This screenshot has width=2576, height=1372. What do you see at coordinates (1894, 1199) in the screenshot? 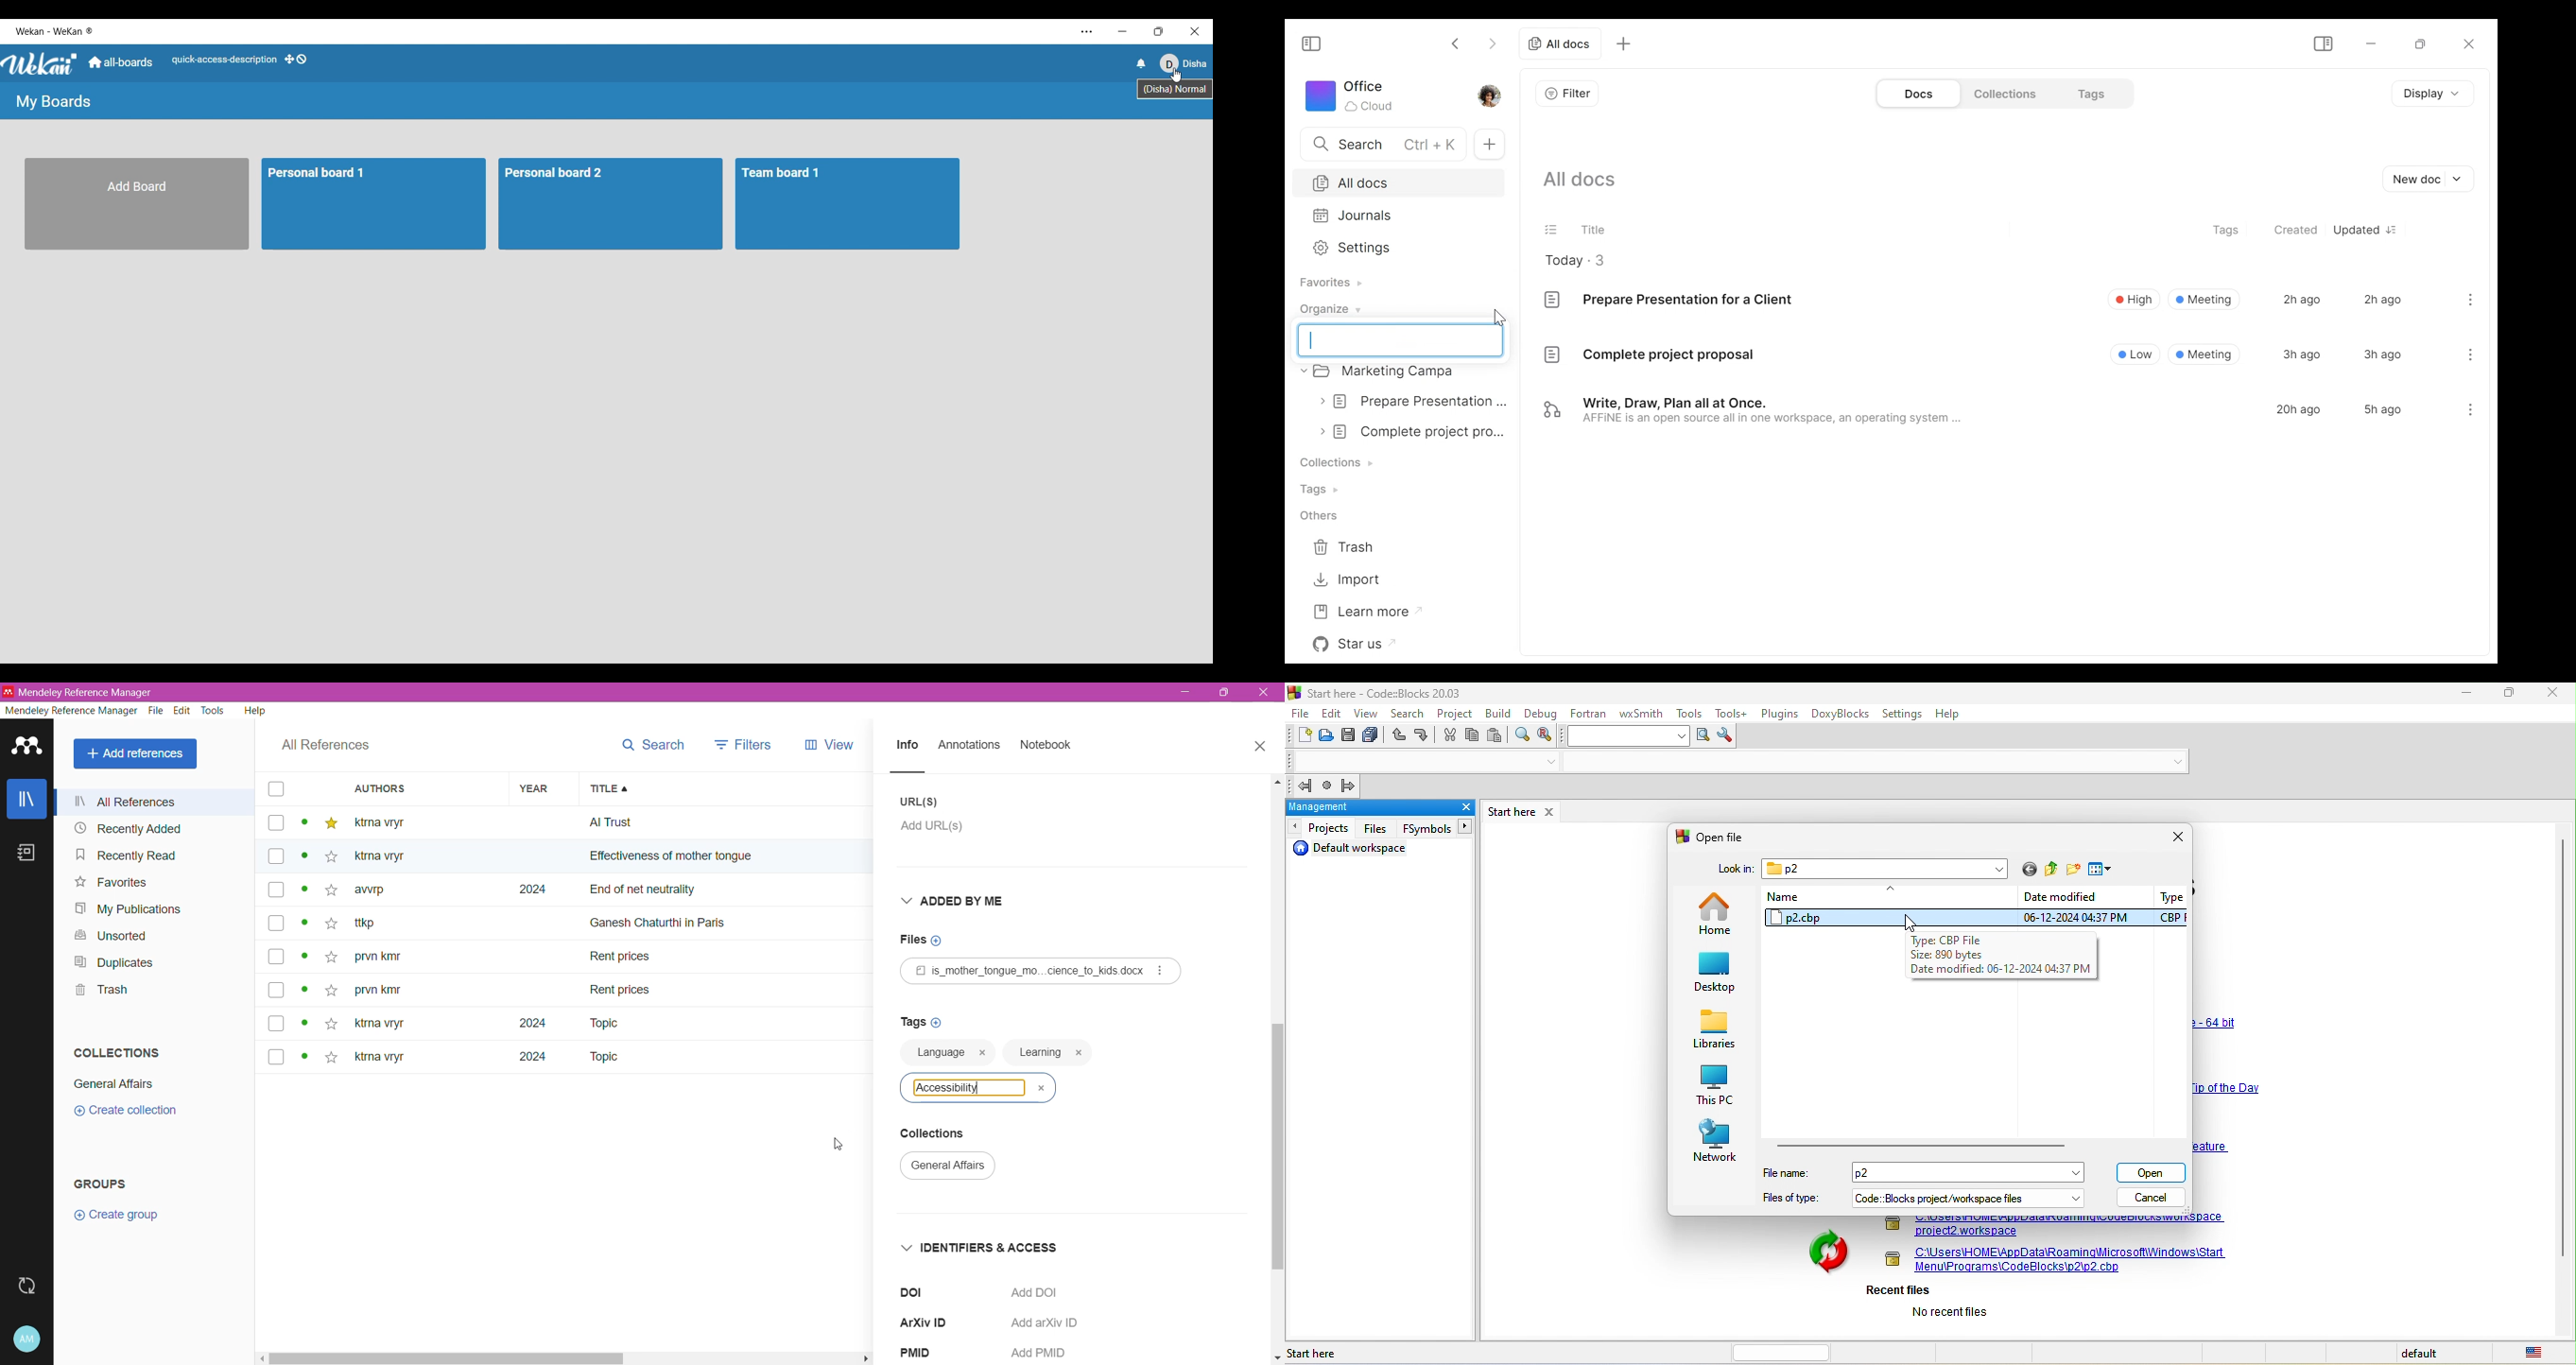
I see `files of type` at bounding box center [1894, 1199].